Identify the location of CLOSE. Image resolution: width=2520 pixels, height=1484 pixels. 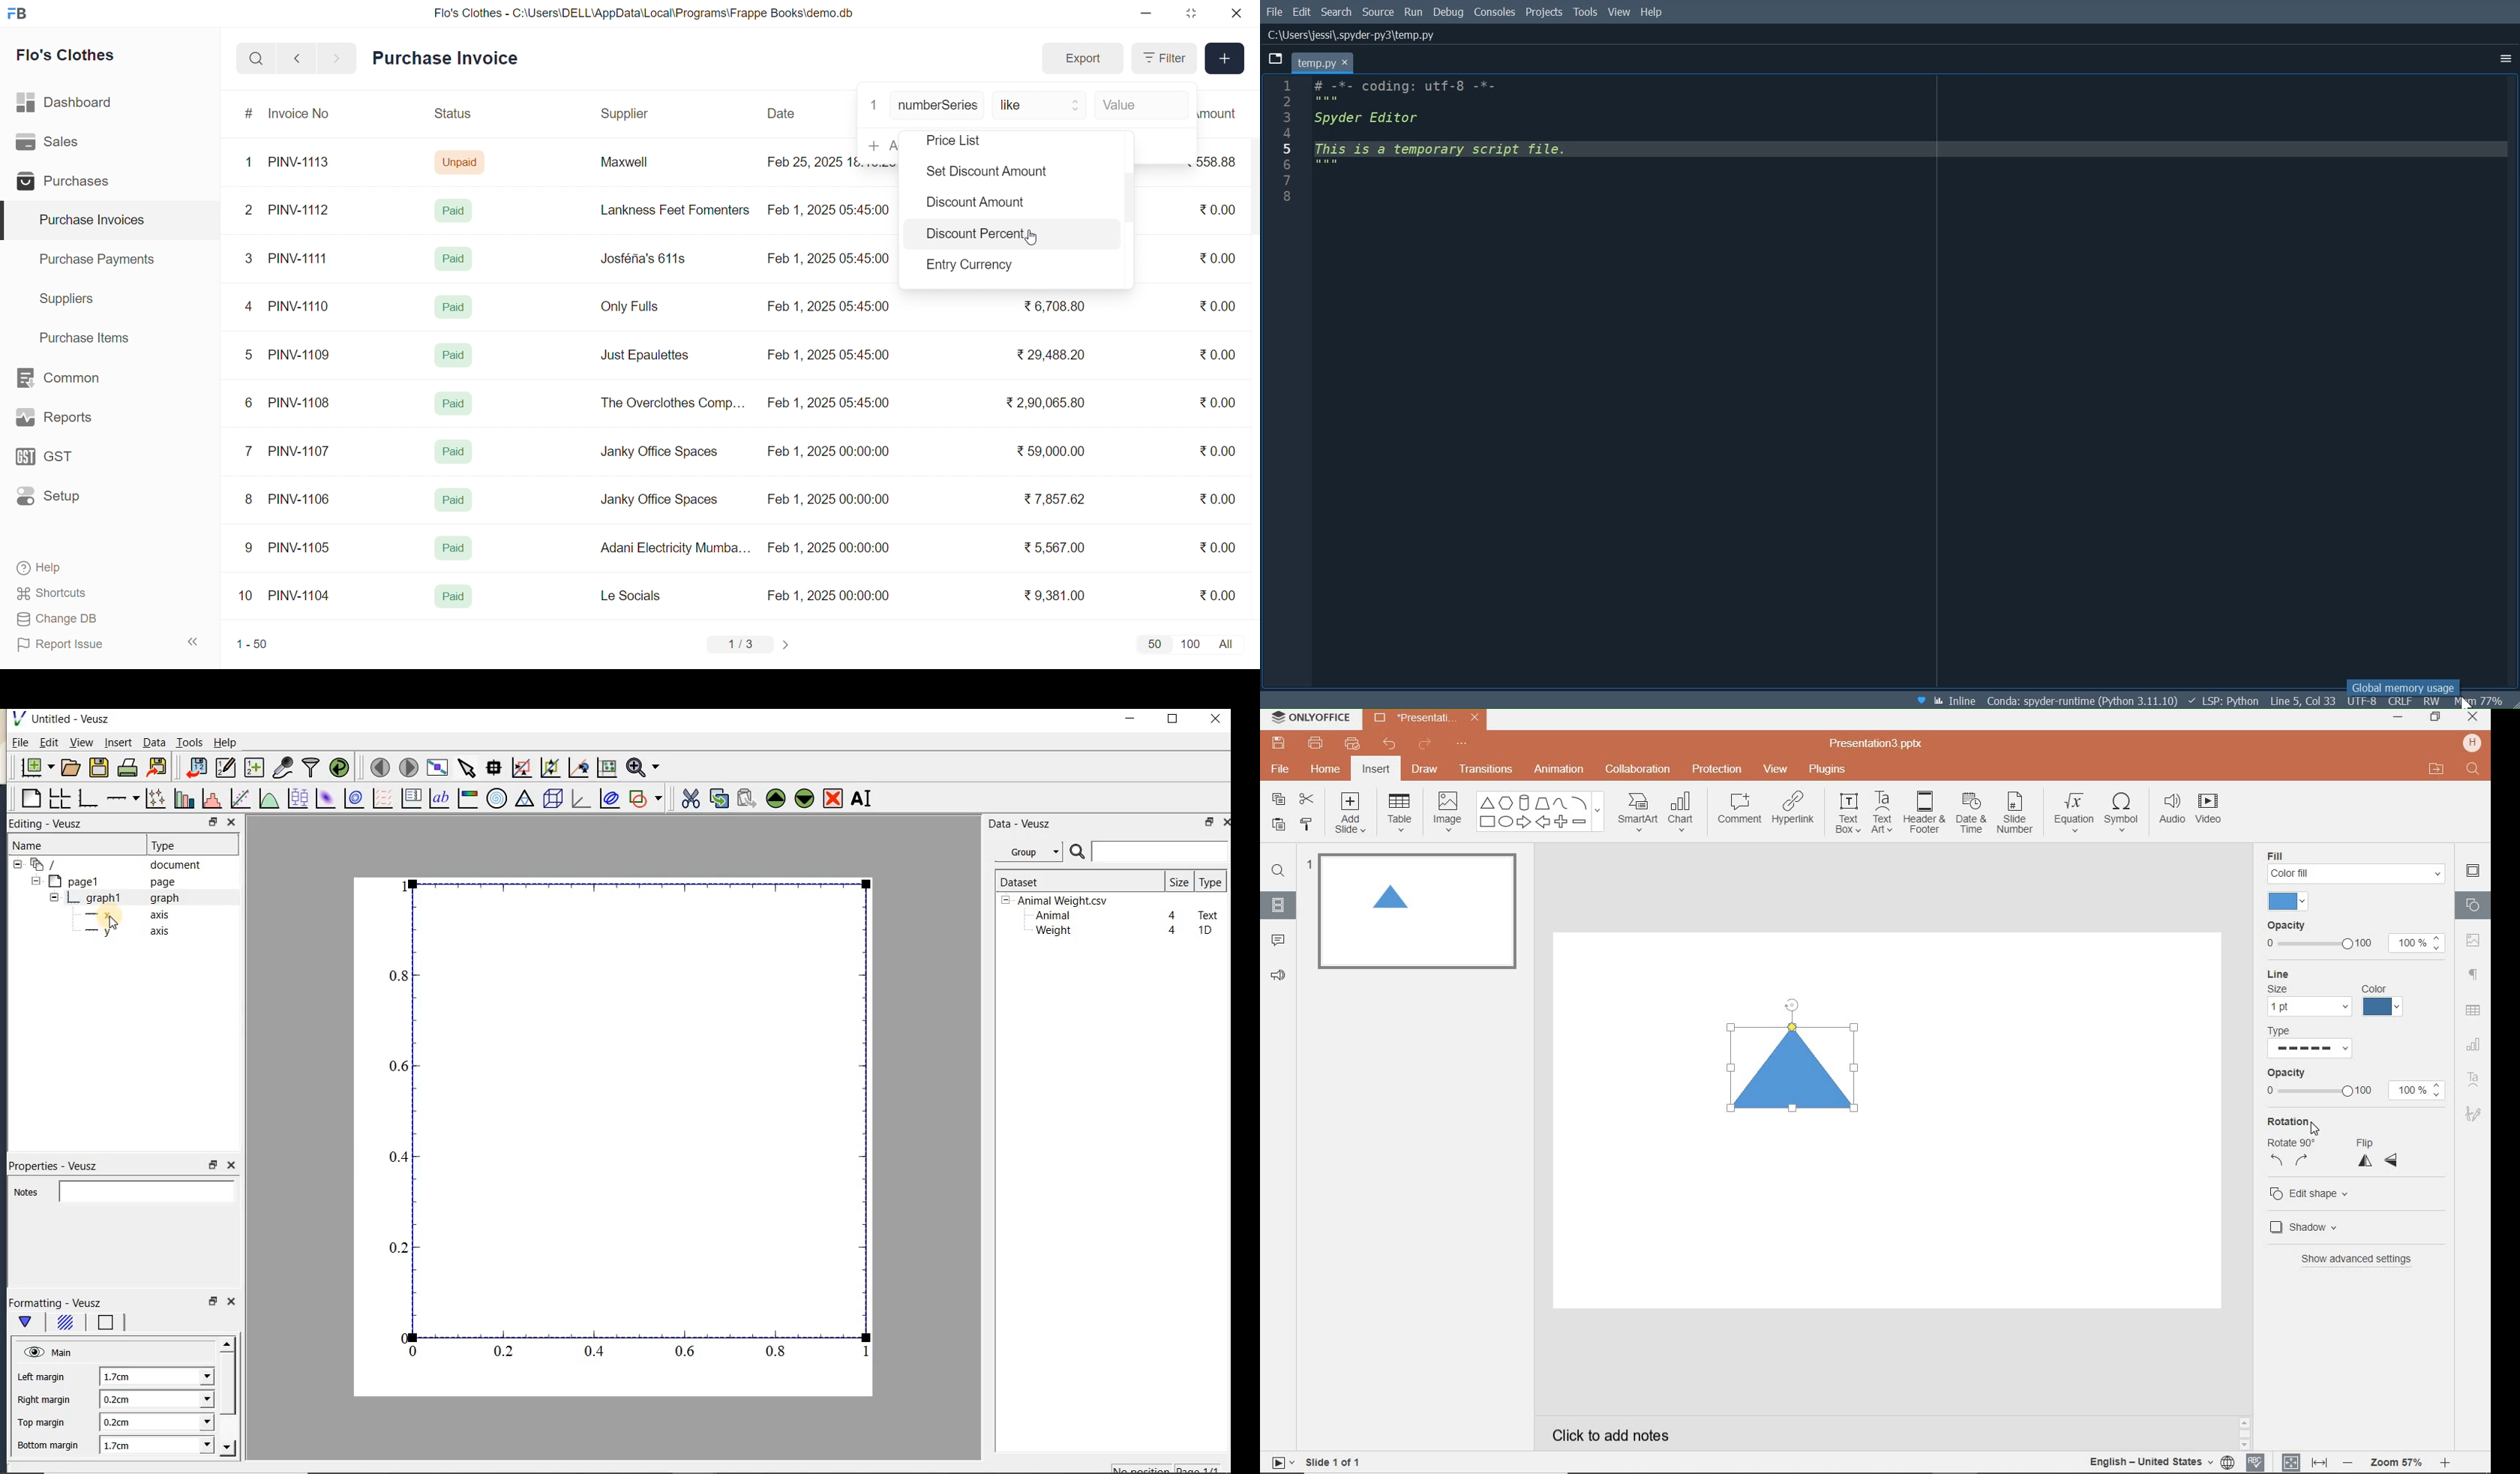
(2473, 718).